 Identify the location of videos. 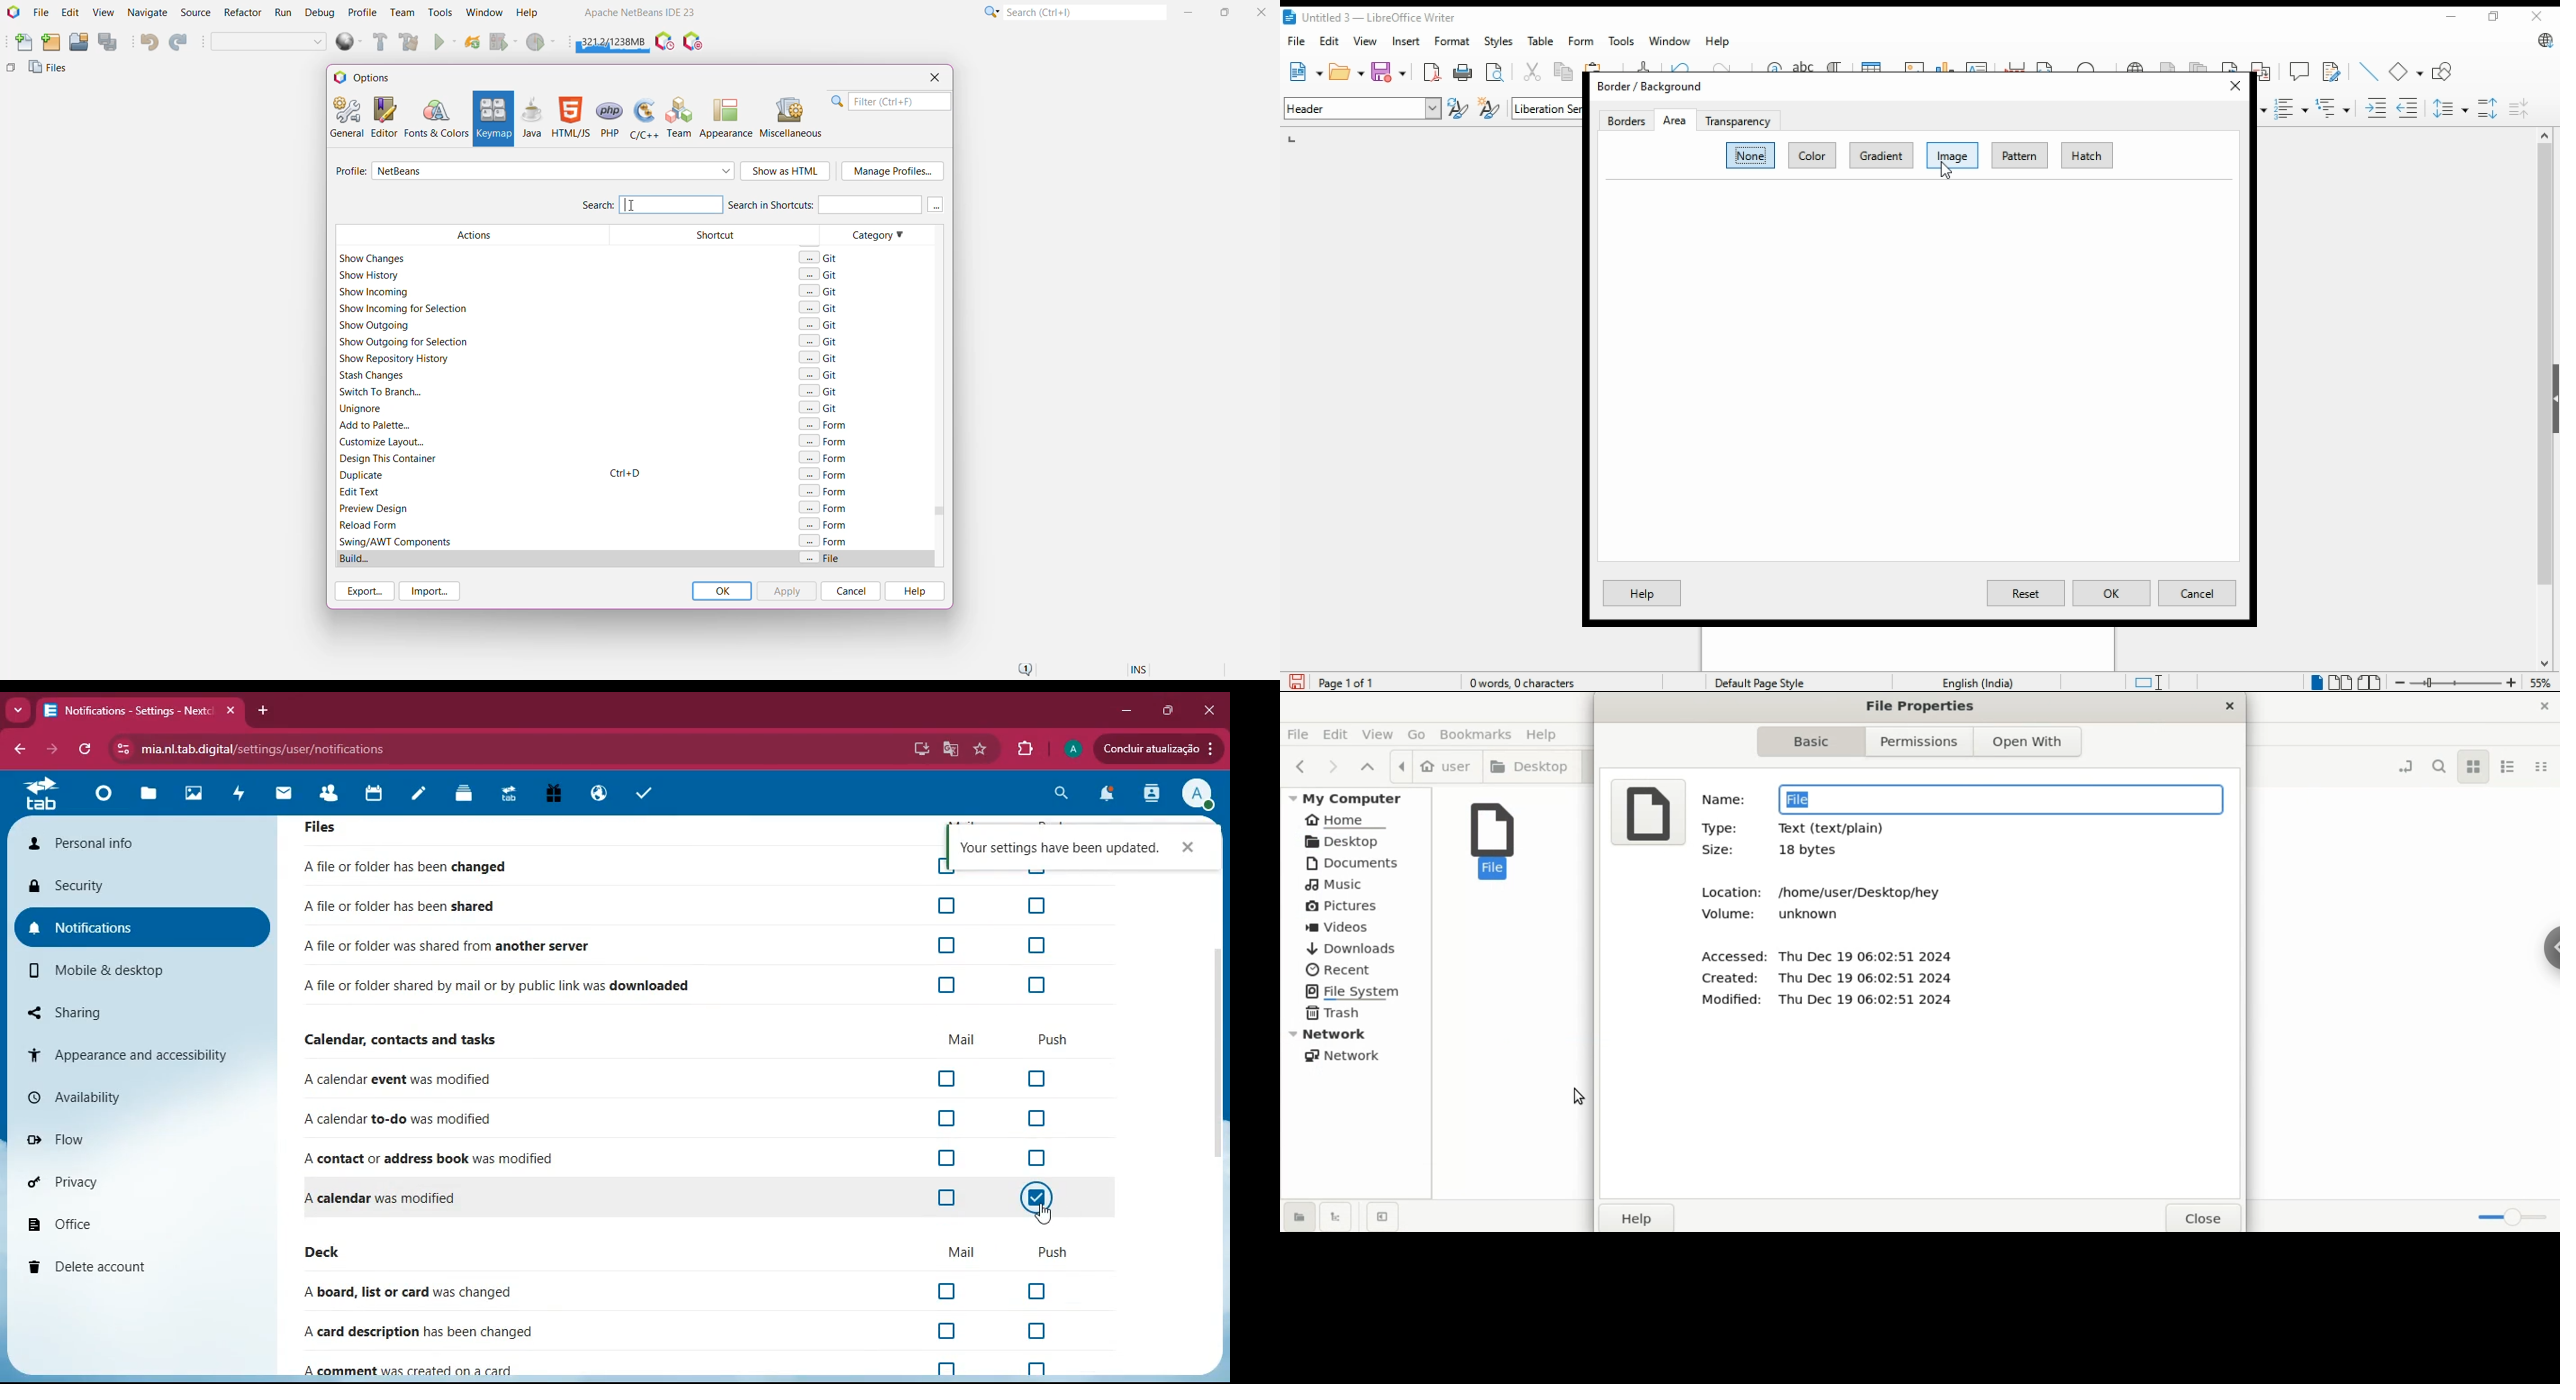
(1356, 927).